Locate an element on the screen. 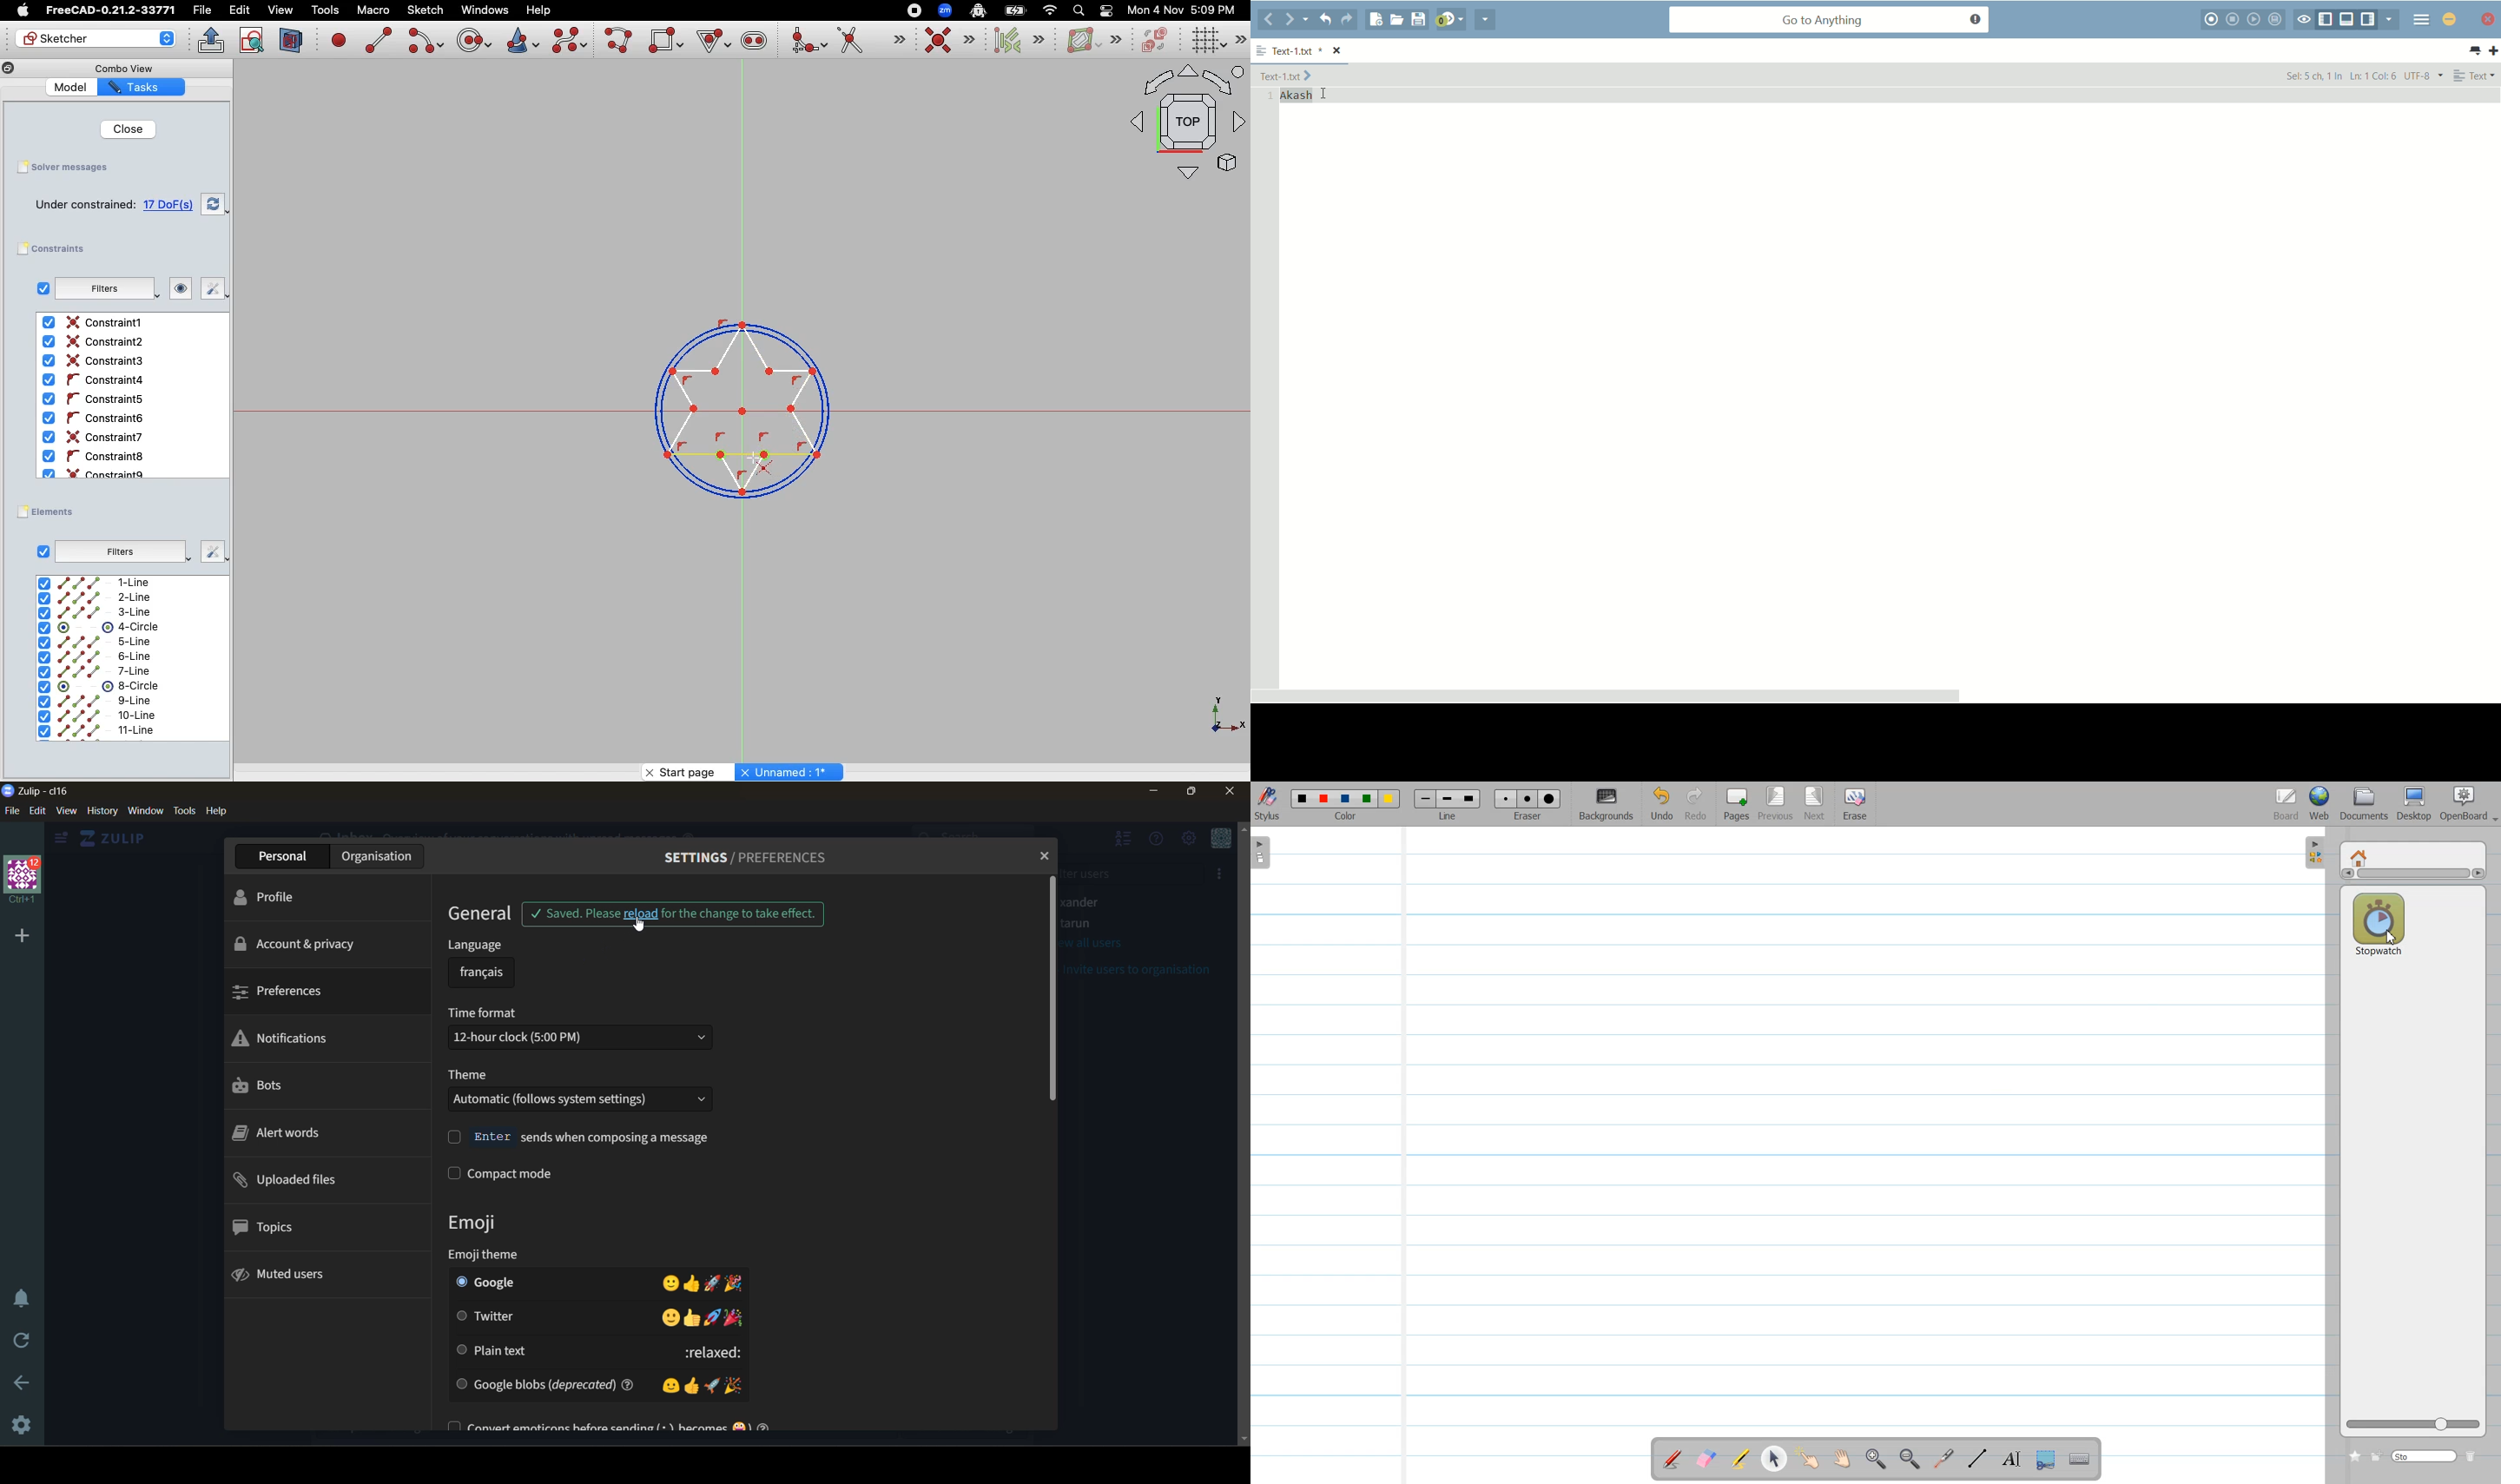 This screenshot has height=1484, width=2520. 4-Circle is located at coordinates (100, 628).